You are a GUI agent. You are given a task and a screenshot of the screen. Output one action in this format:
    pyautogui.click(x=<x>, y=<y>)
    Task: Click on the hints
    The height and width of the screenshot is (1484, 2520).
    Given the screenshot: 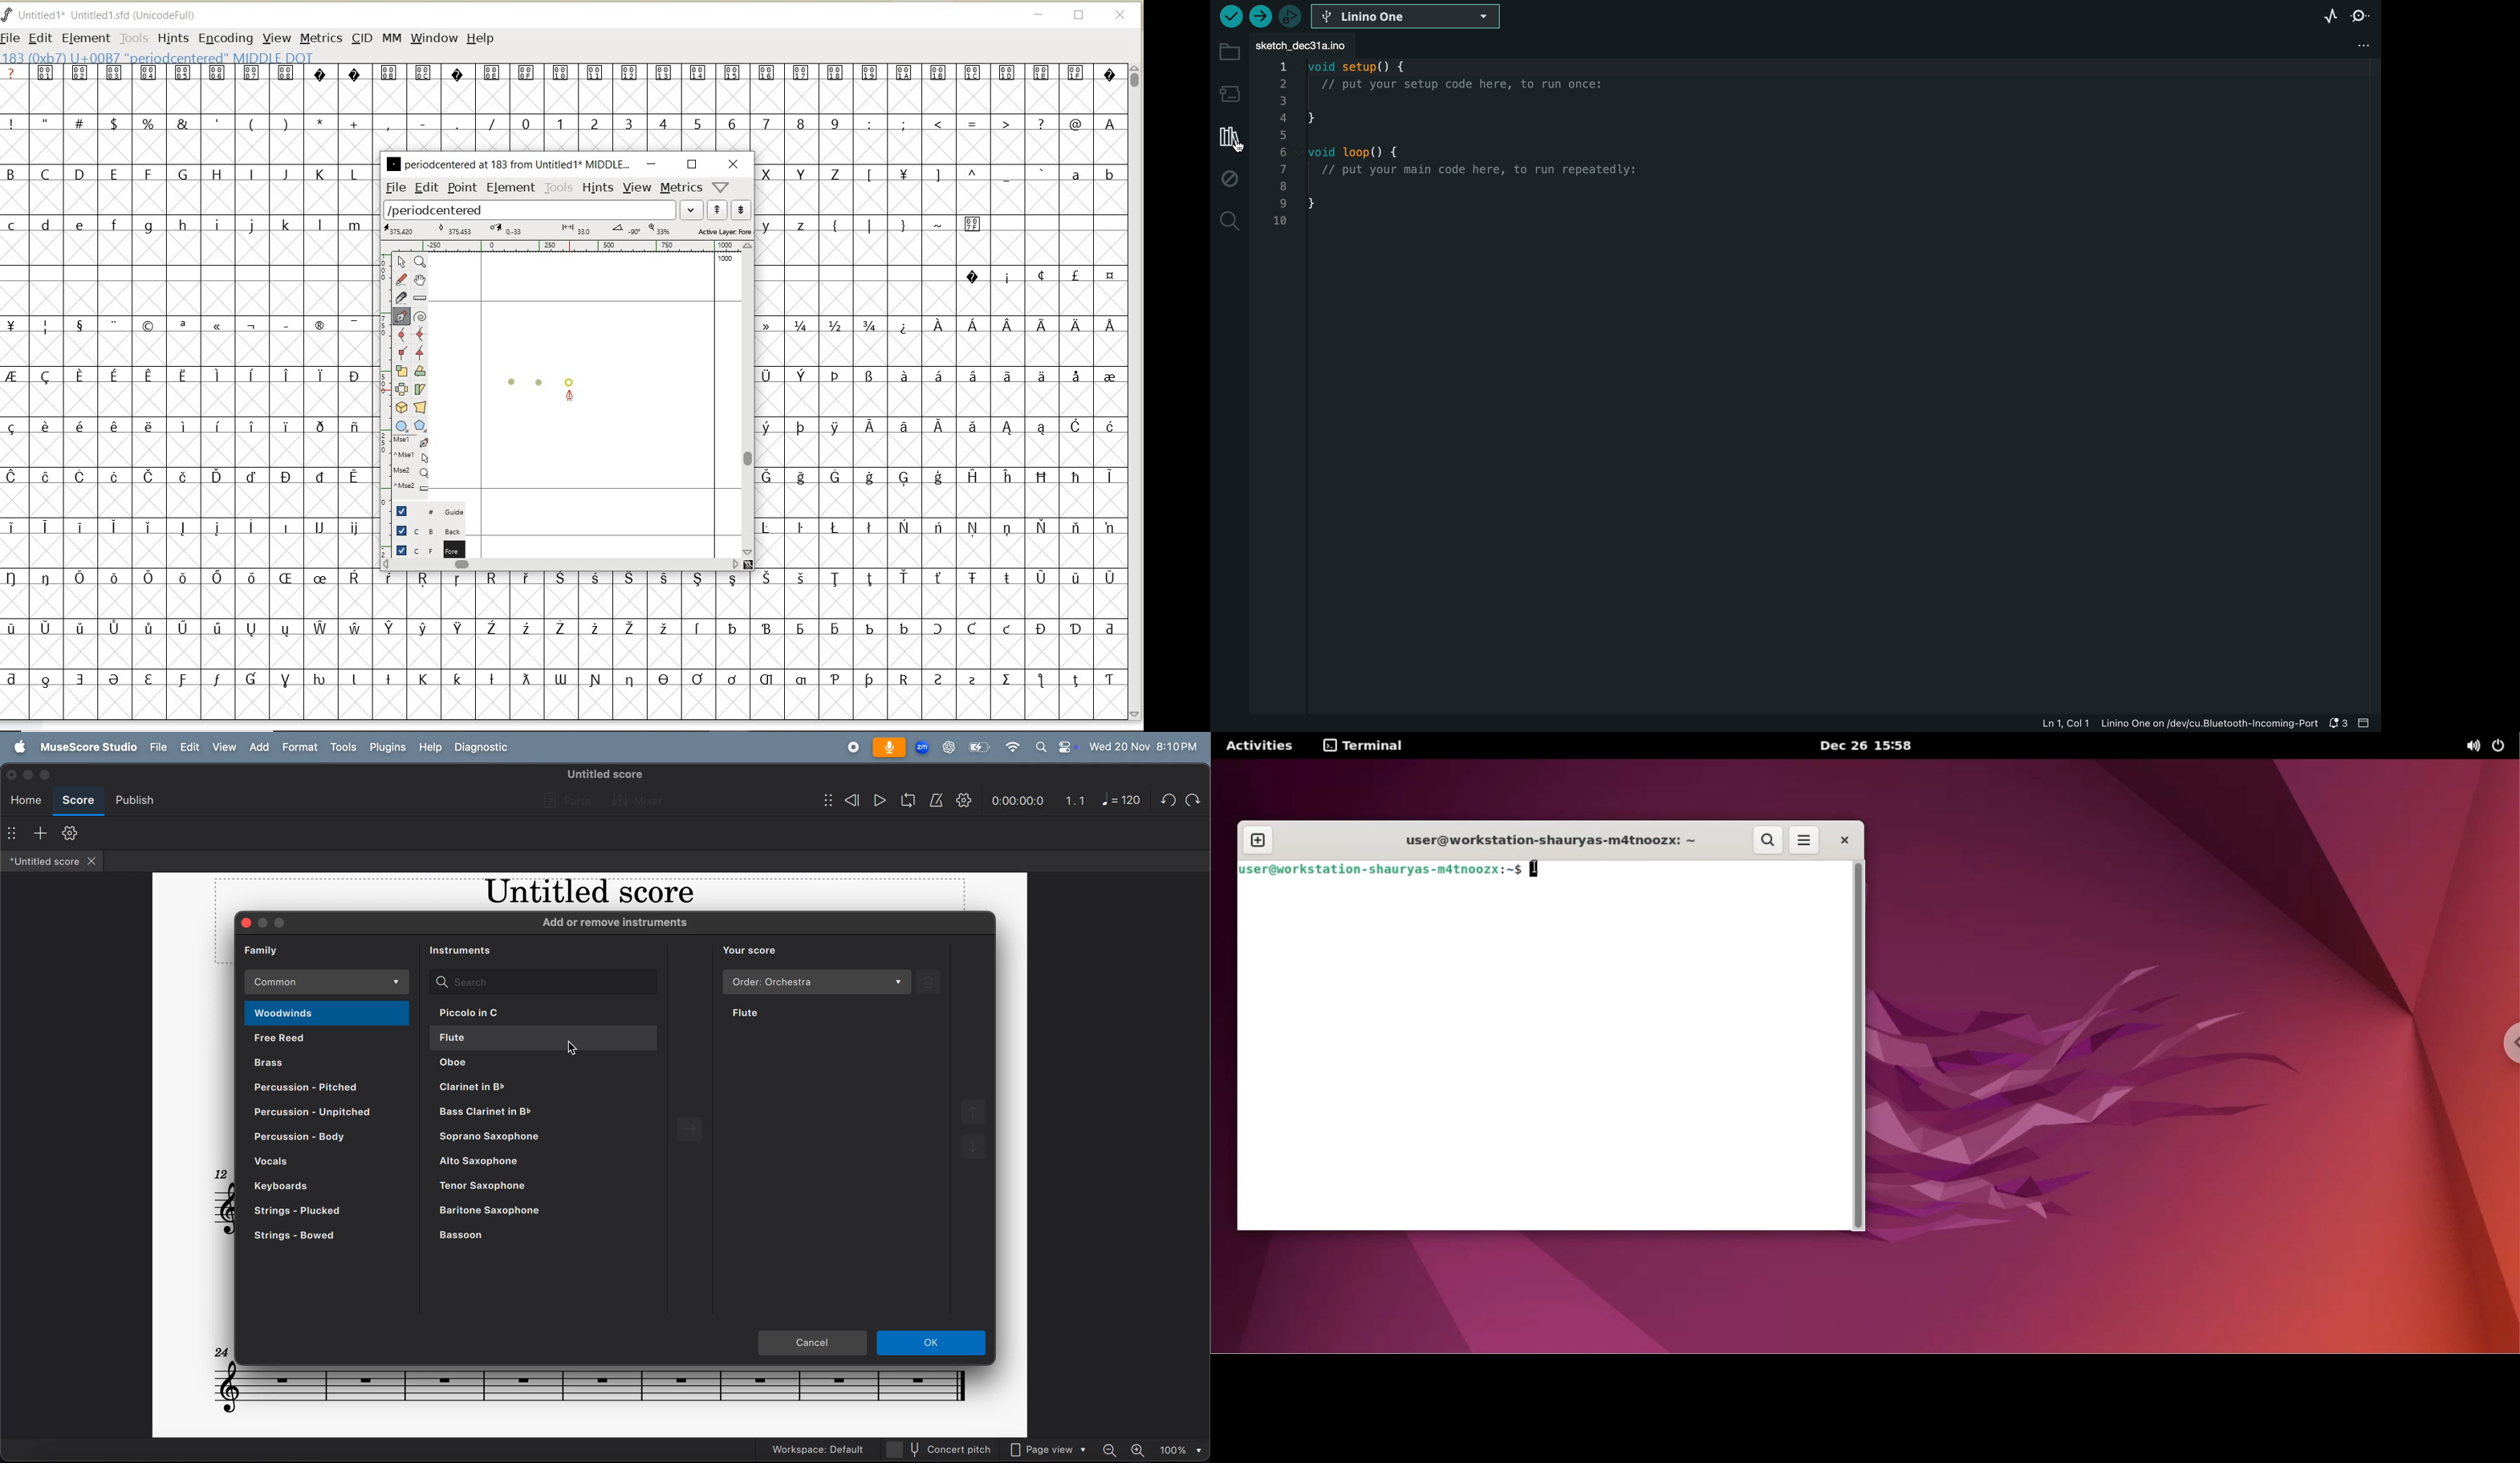 What is the action you would take?
    pyautogui.click(x=599, y=187)
    